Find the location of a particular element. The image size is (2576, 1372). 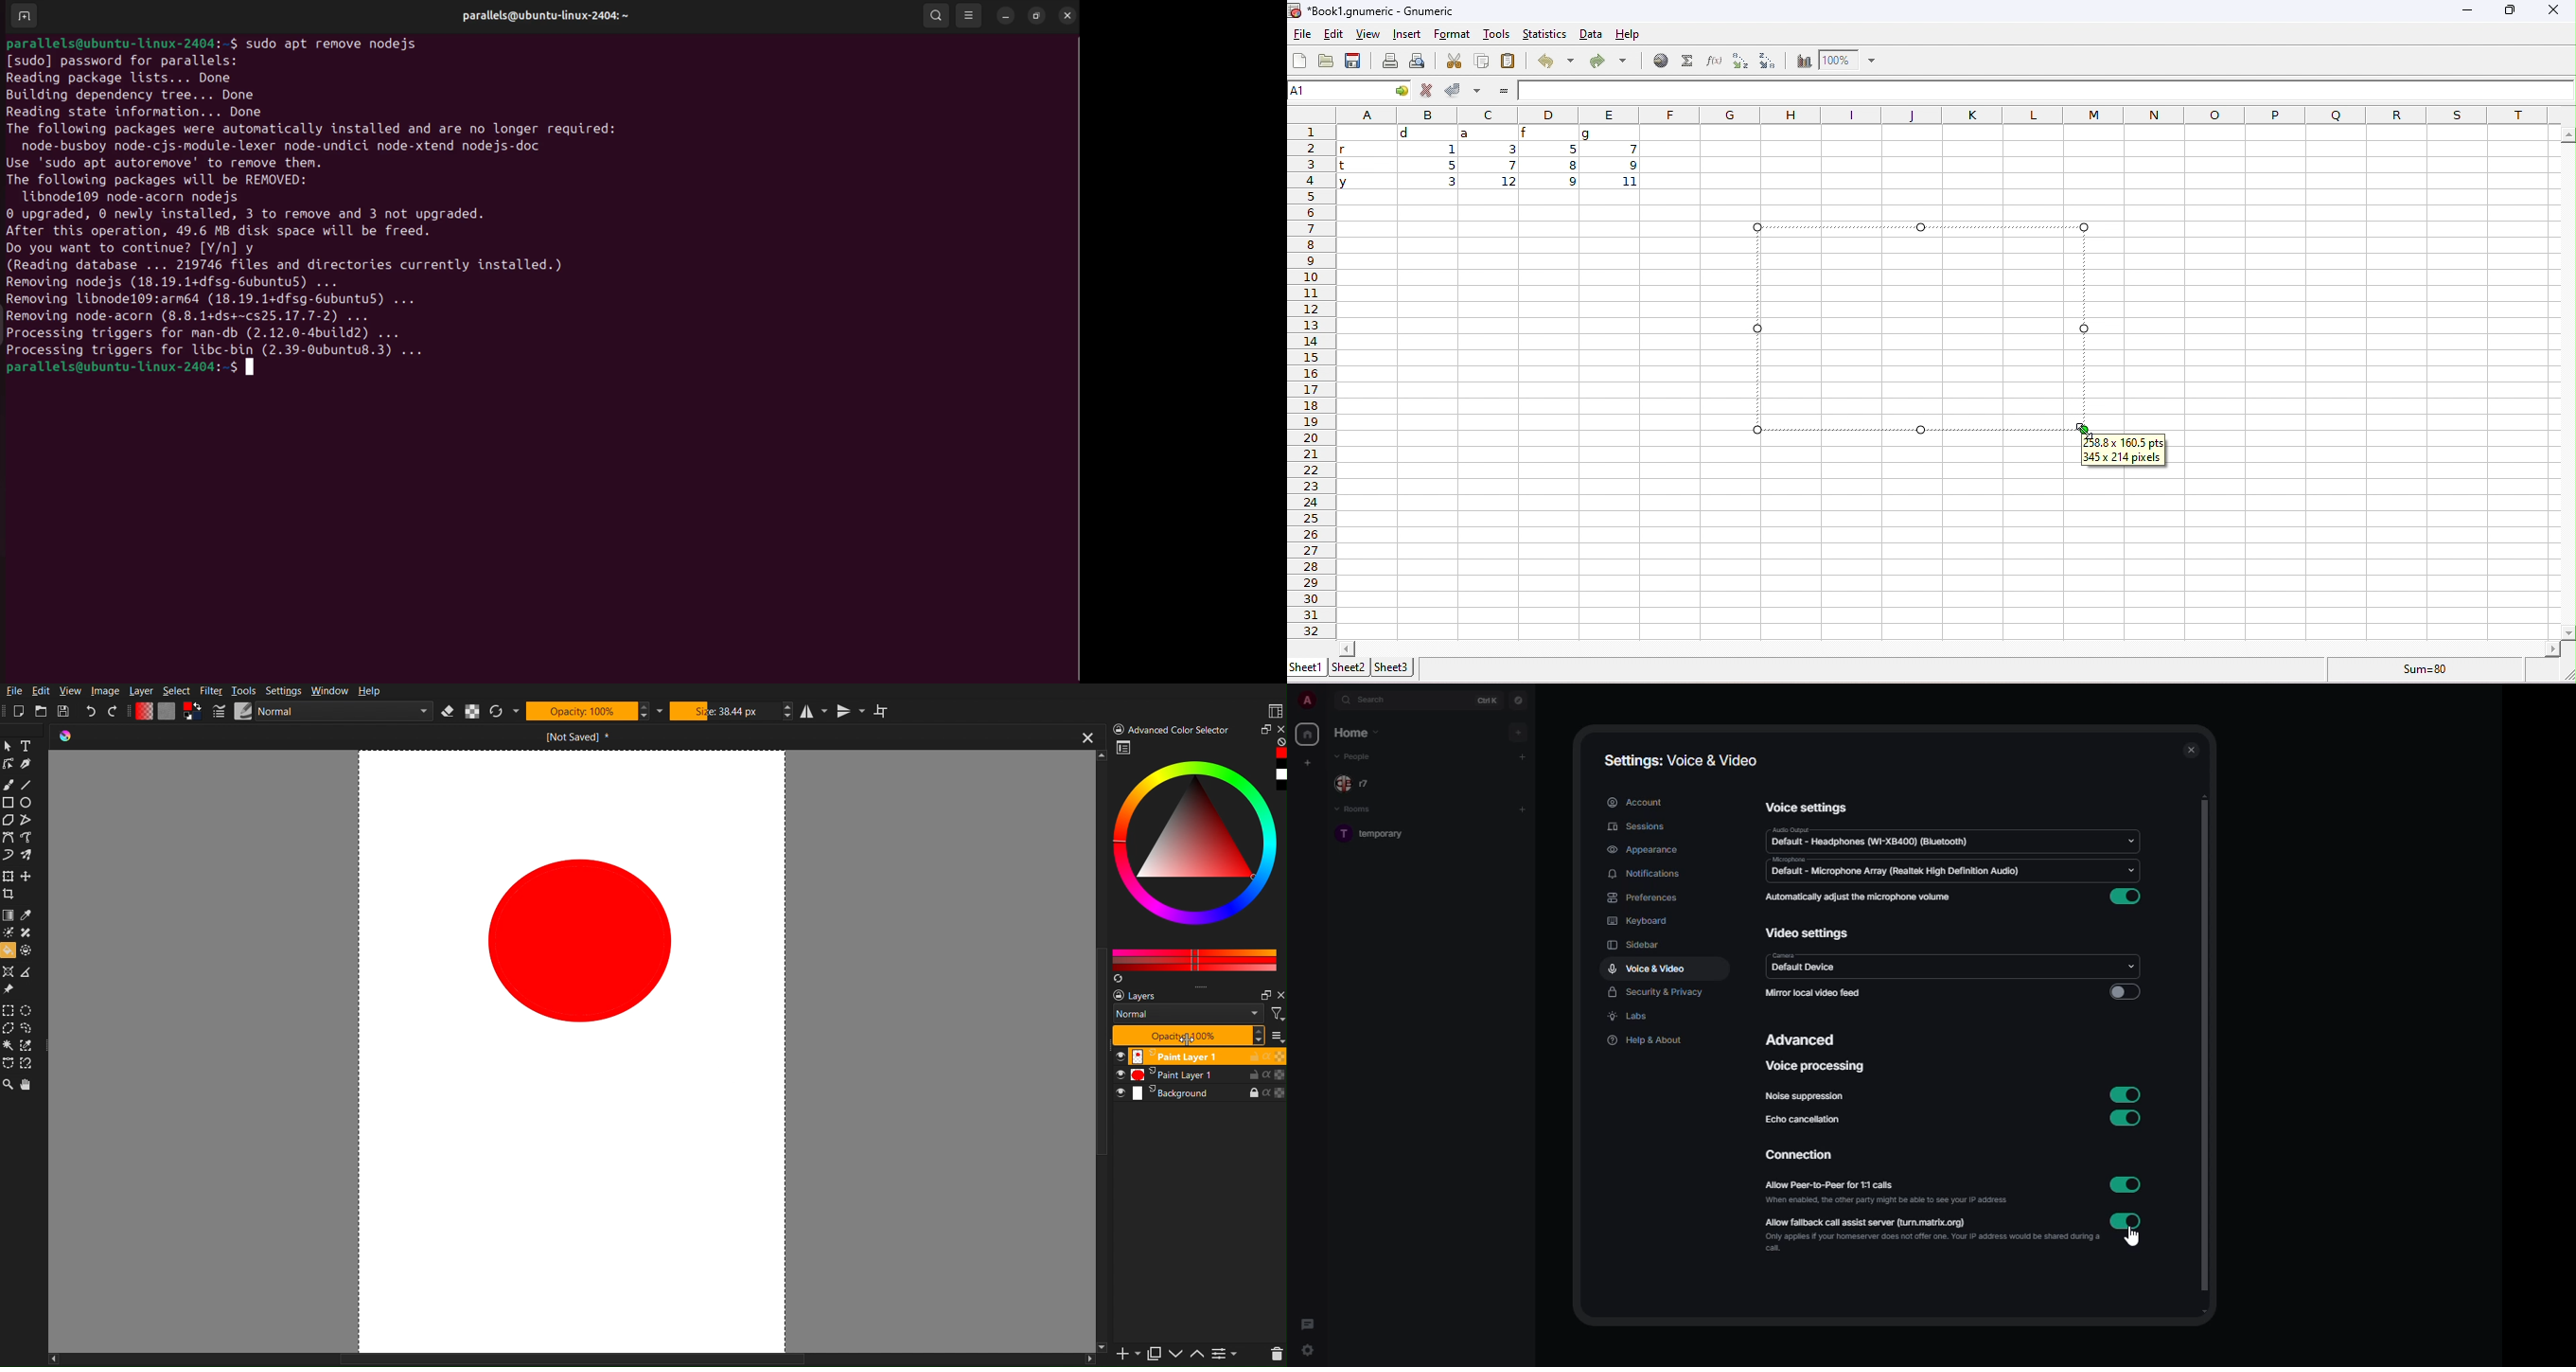

close is located at coordinates (1089, 741).